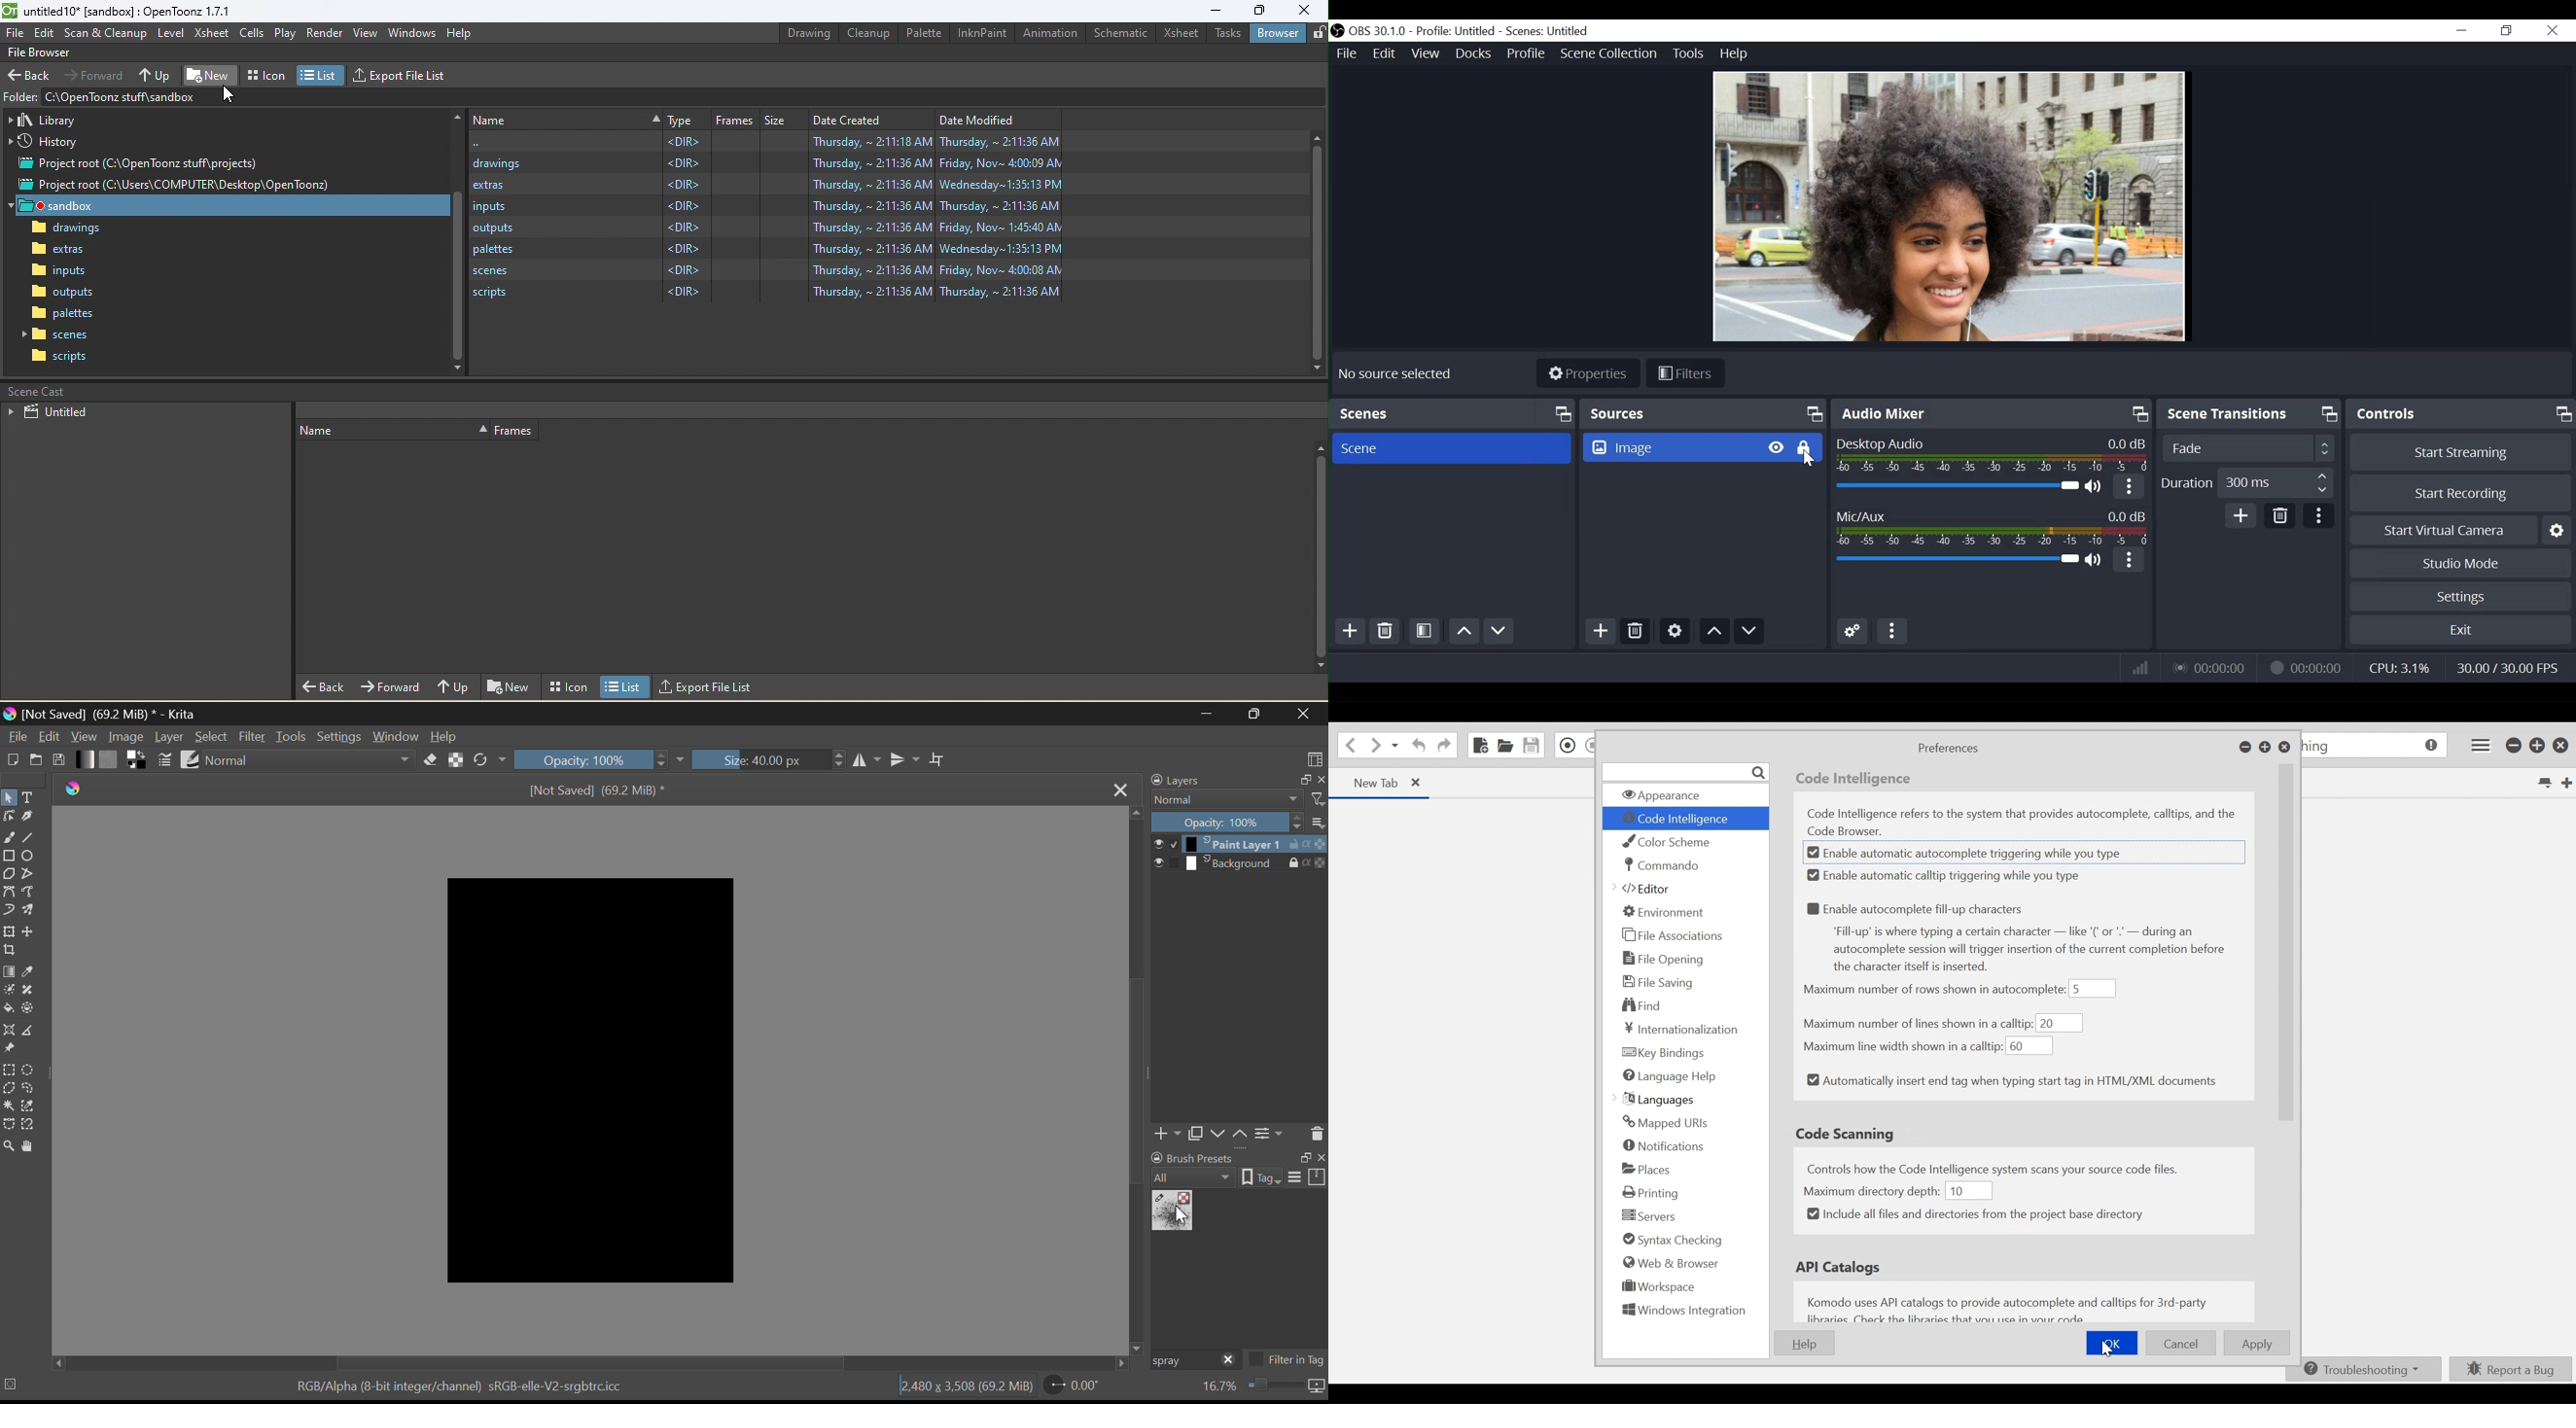 The width and height of the screenshot is (2576, 1428). What do you see at coordinates (1053, 33) in the screenshot?
I see `Animation` at bounding box center [1053, 33].